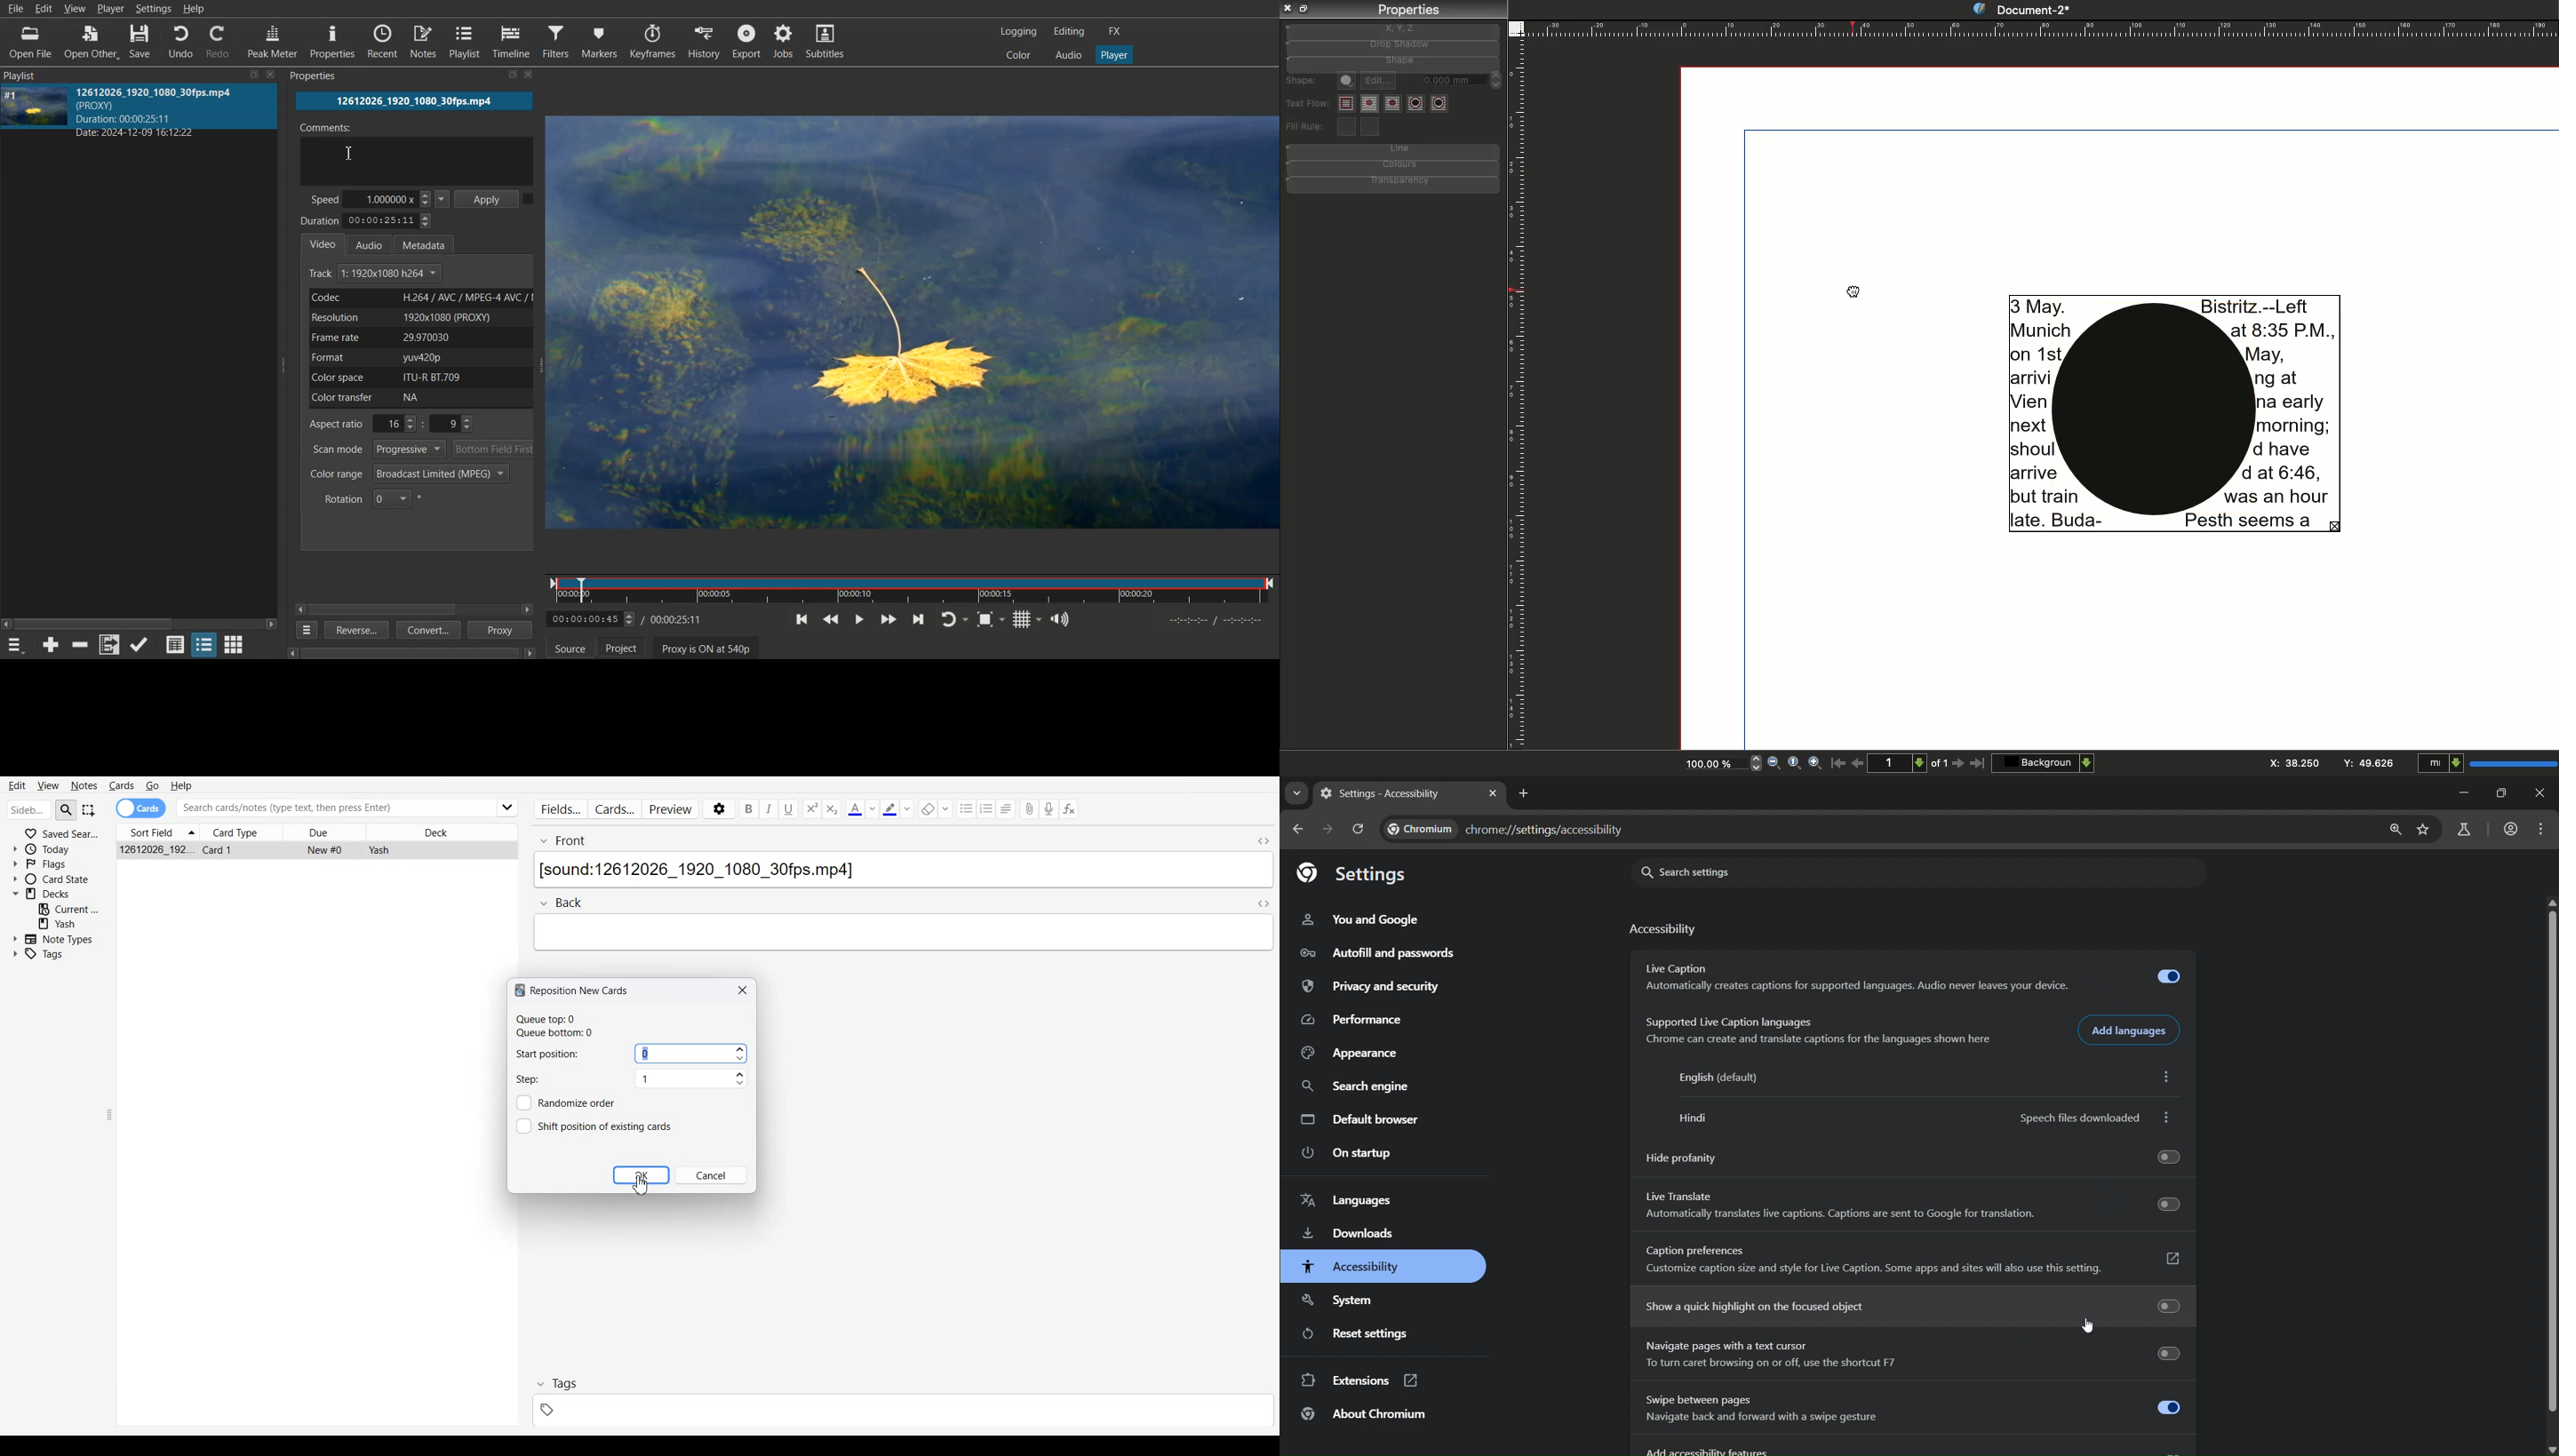 This screenshot has height=1456, width=2576. Describe the element at coordinates (1116, 32) in the screenshot. I see `FX` at that location.